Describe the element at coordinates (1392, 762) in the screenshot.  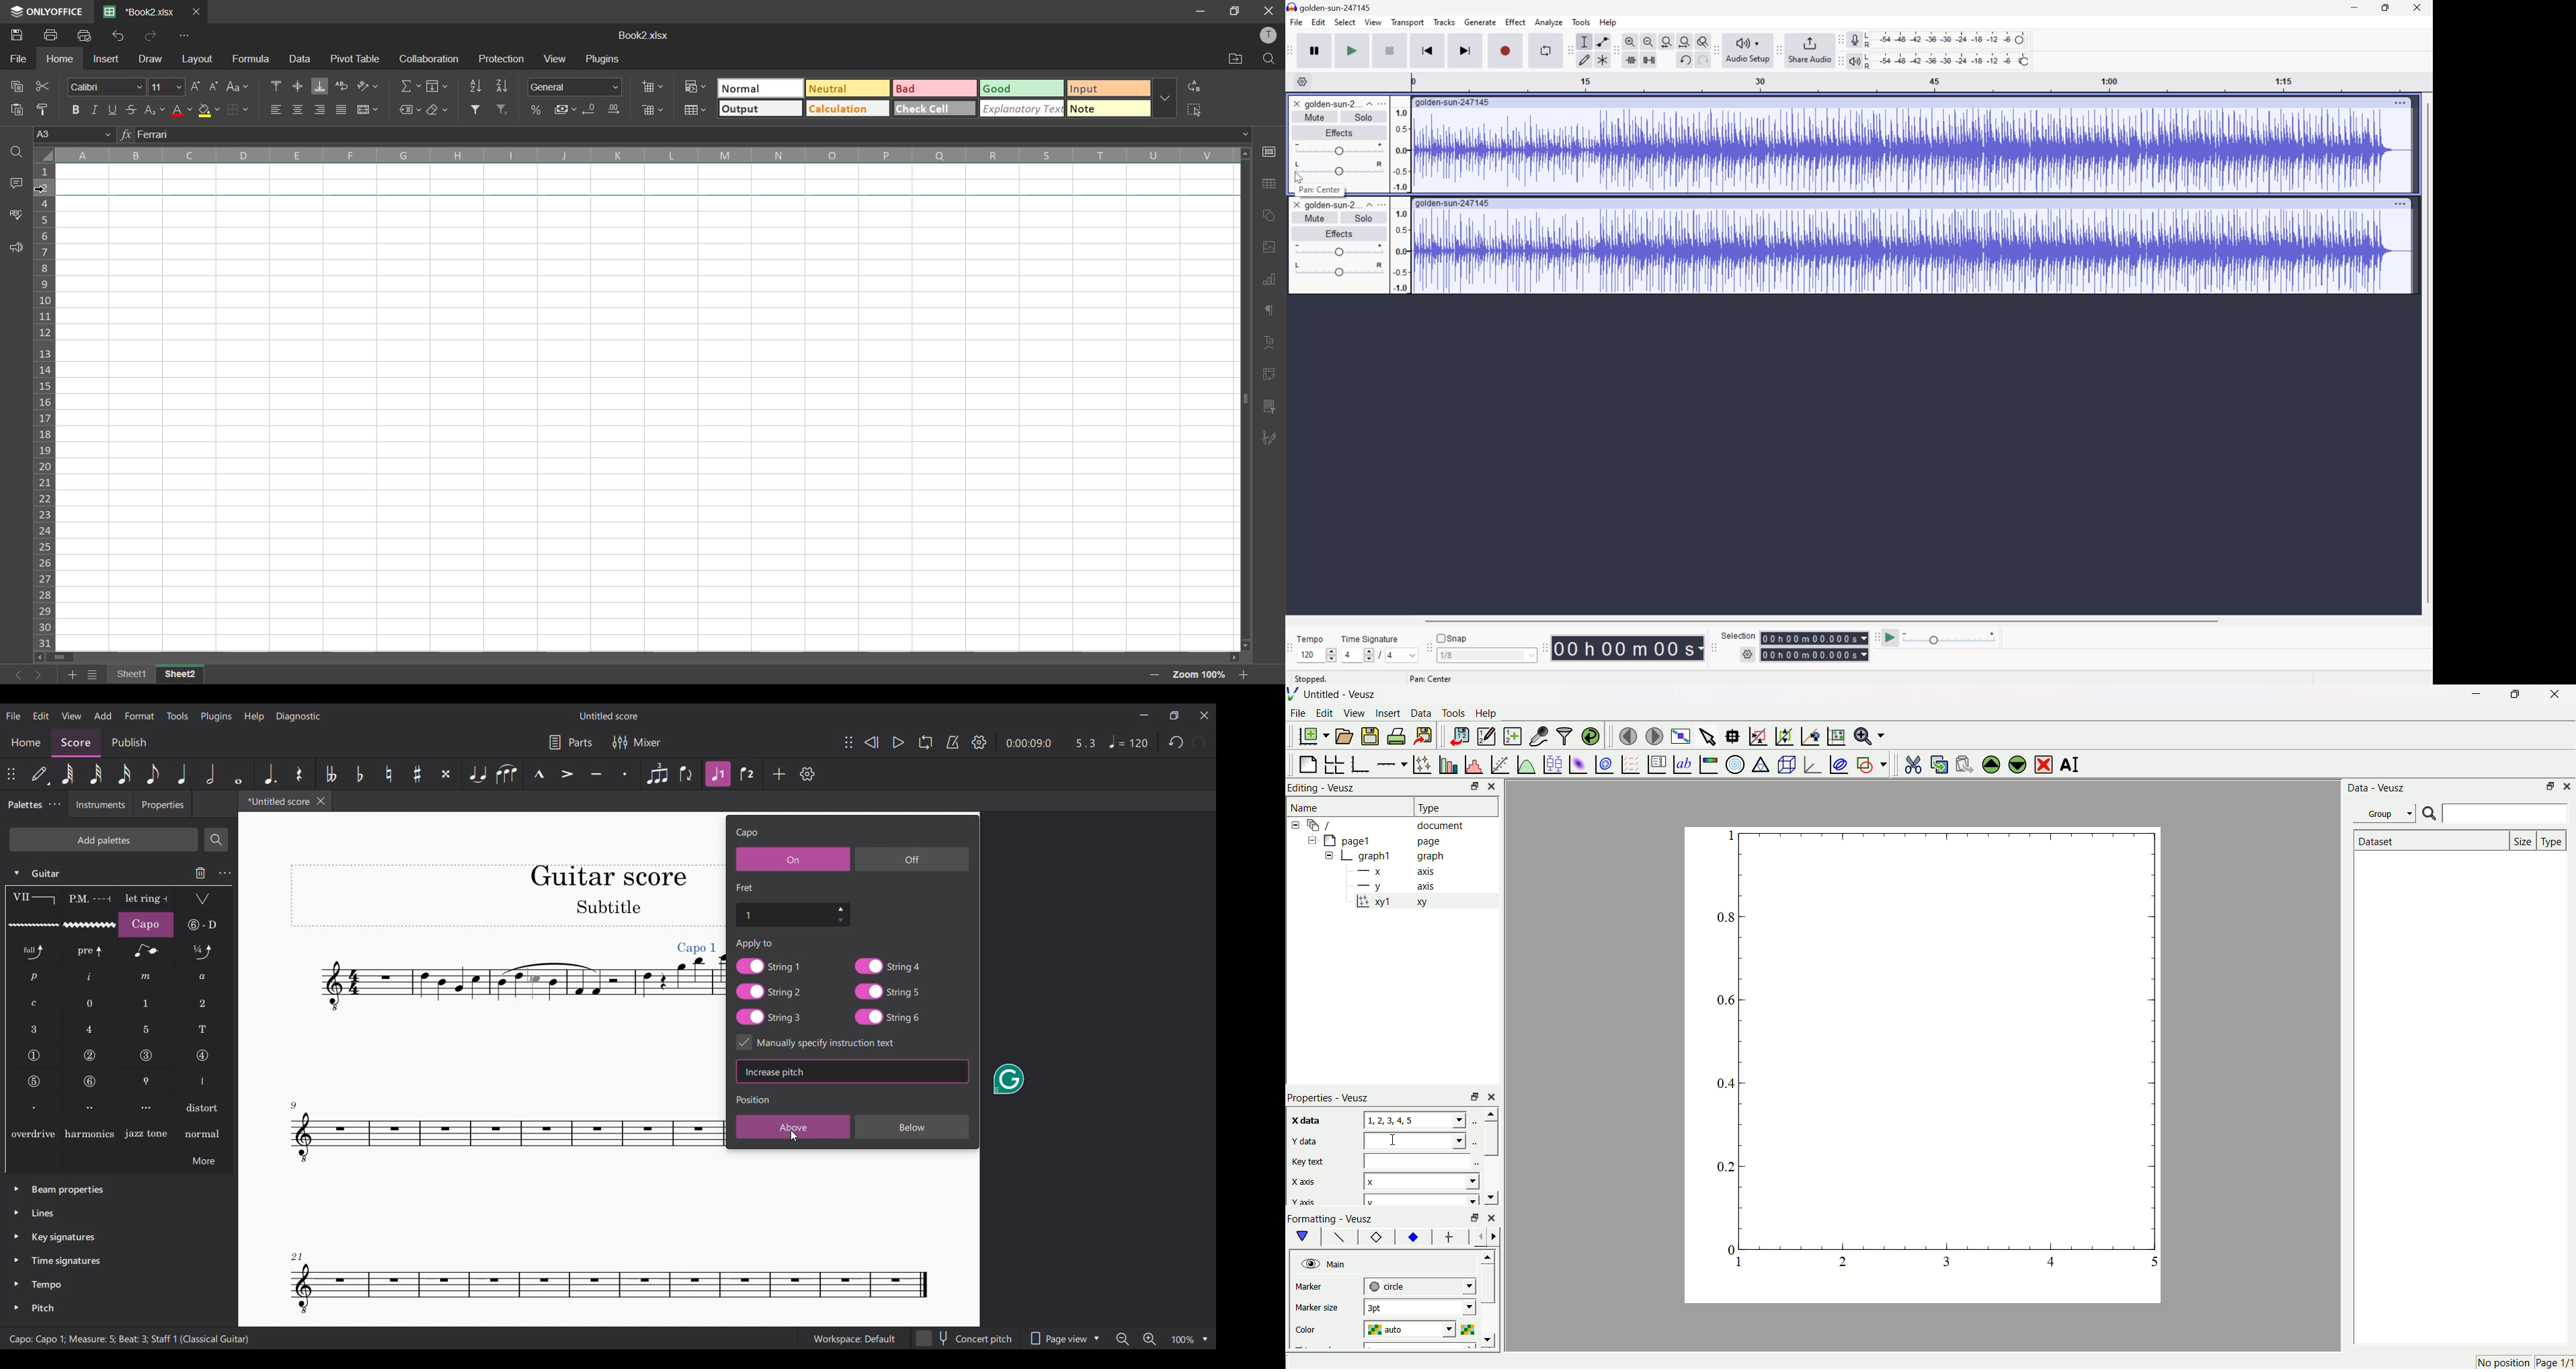
I see `add axis` at that location.